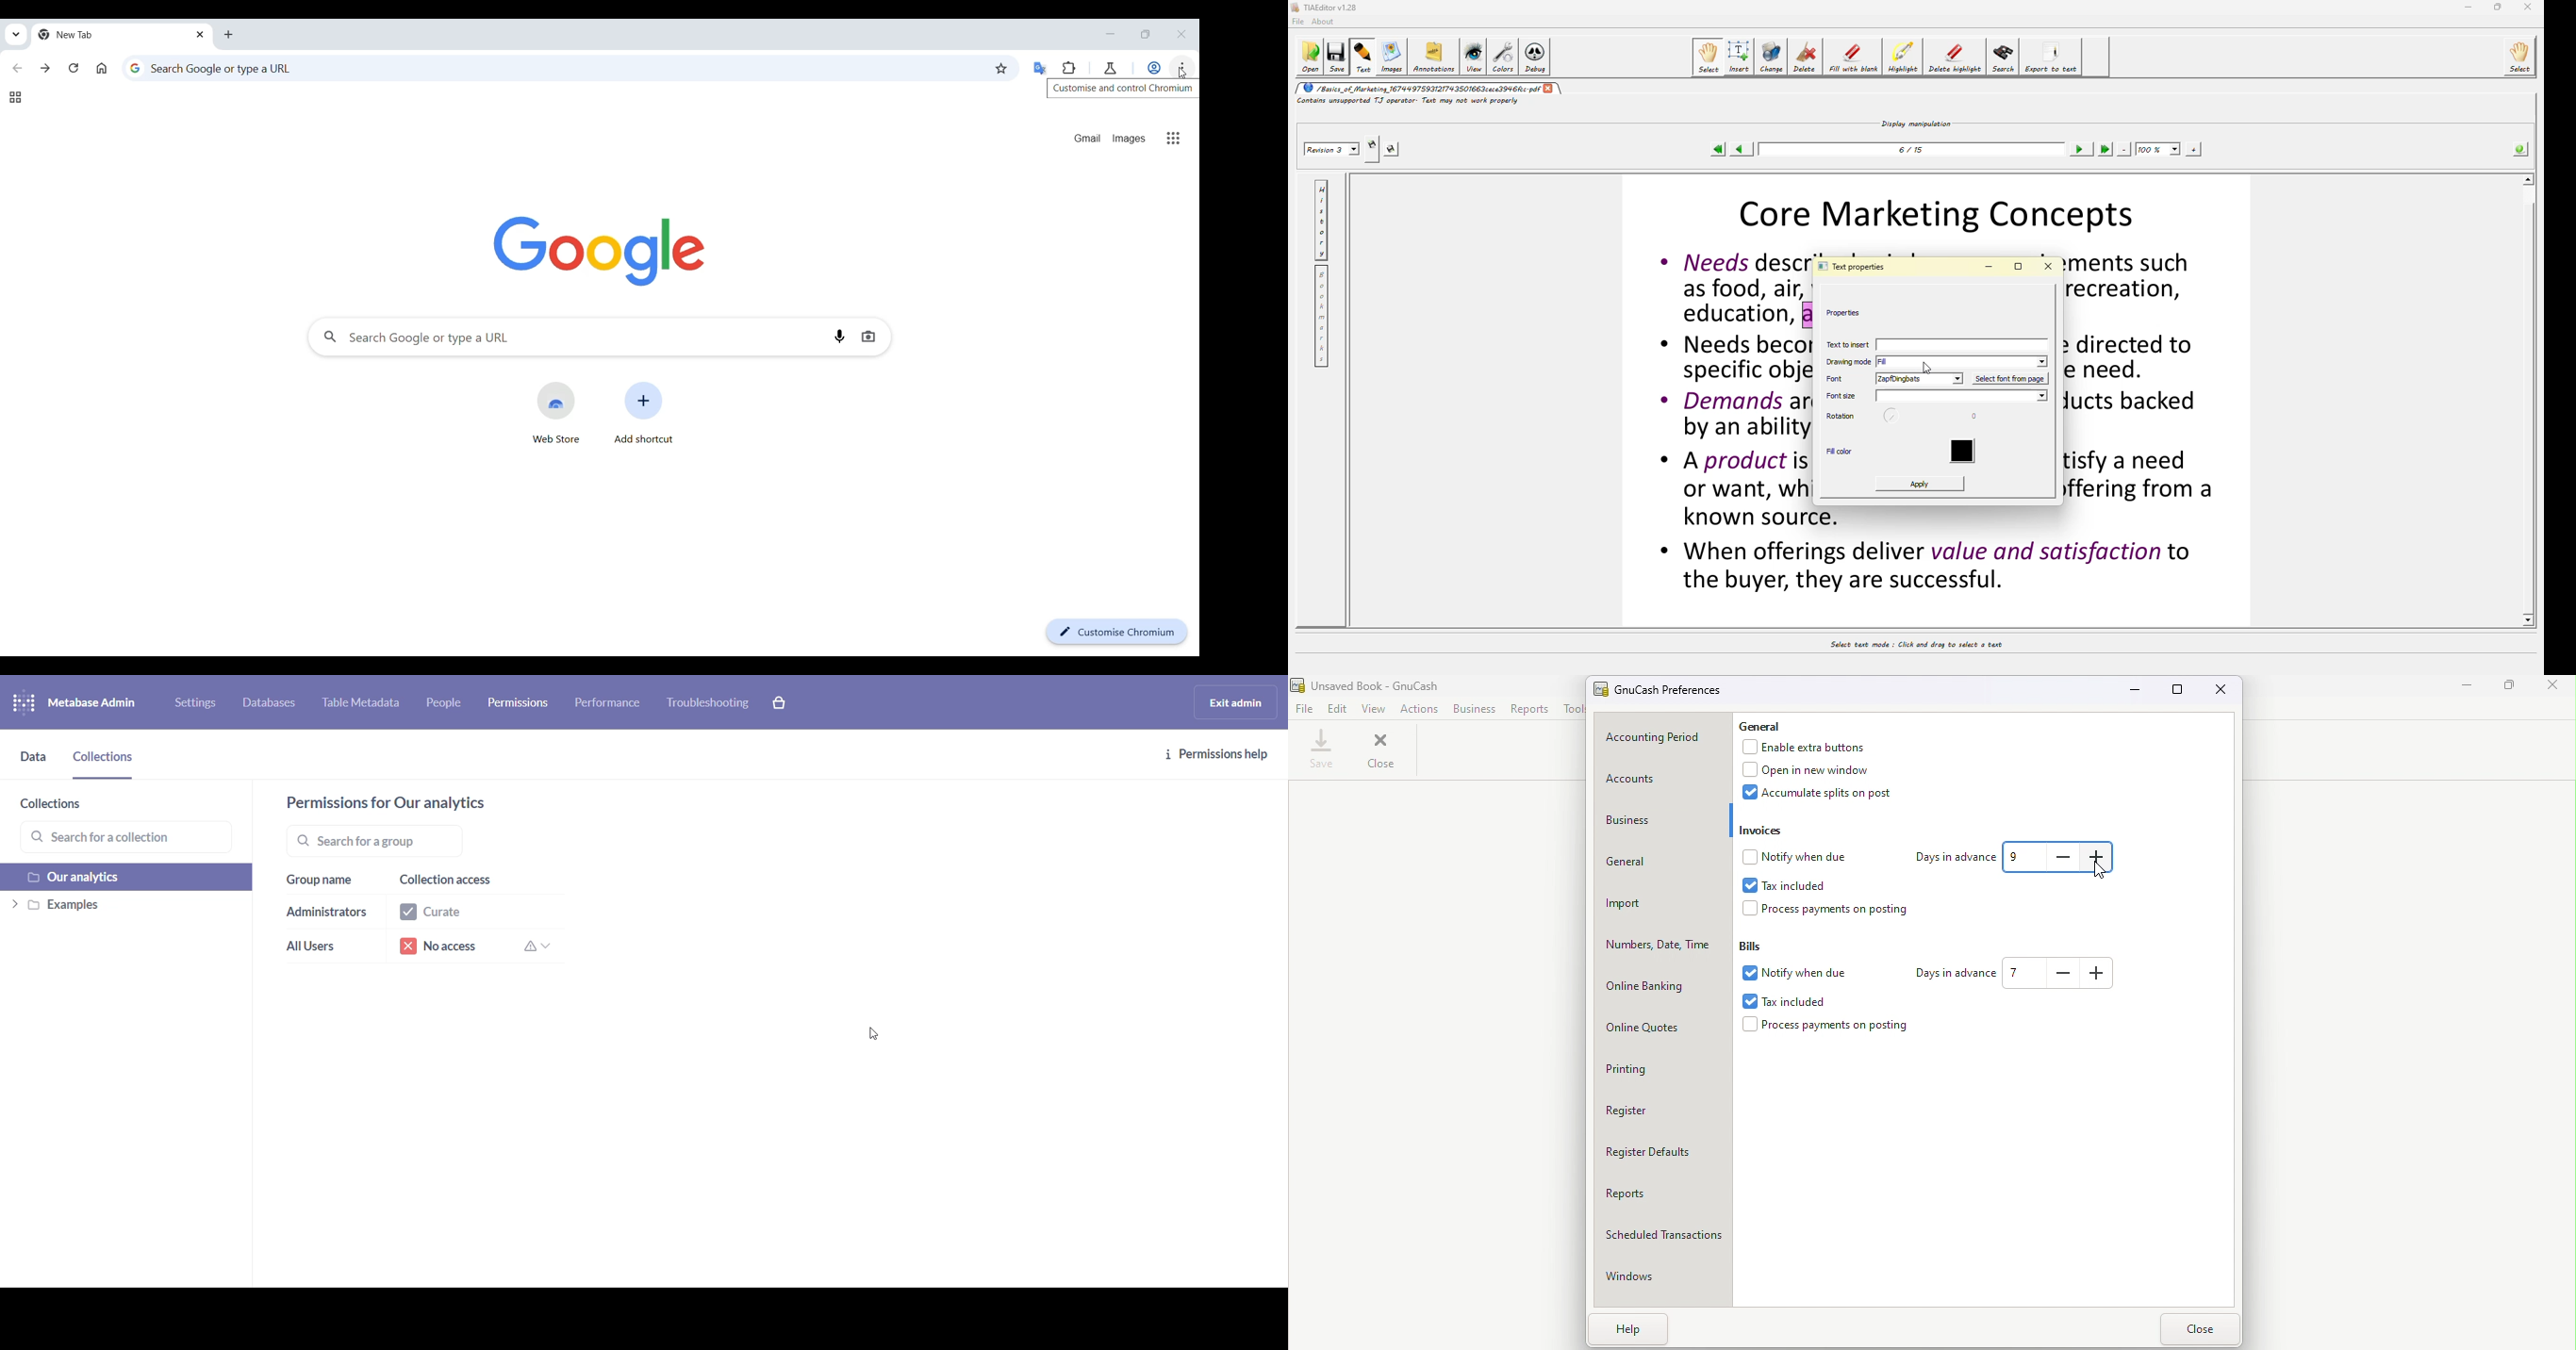 This screenshot has width=2576, height=1372. What do you see at coordinates (1738, 149) in the screenshot?
I see `previous page` at bounding box center [1738, 149].